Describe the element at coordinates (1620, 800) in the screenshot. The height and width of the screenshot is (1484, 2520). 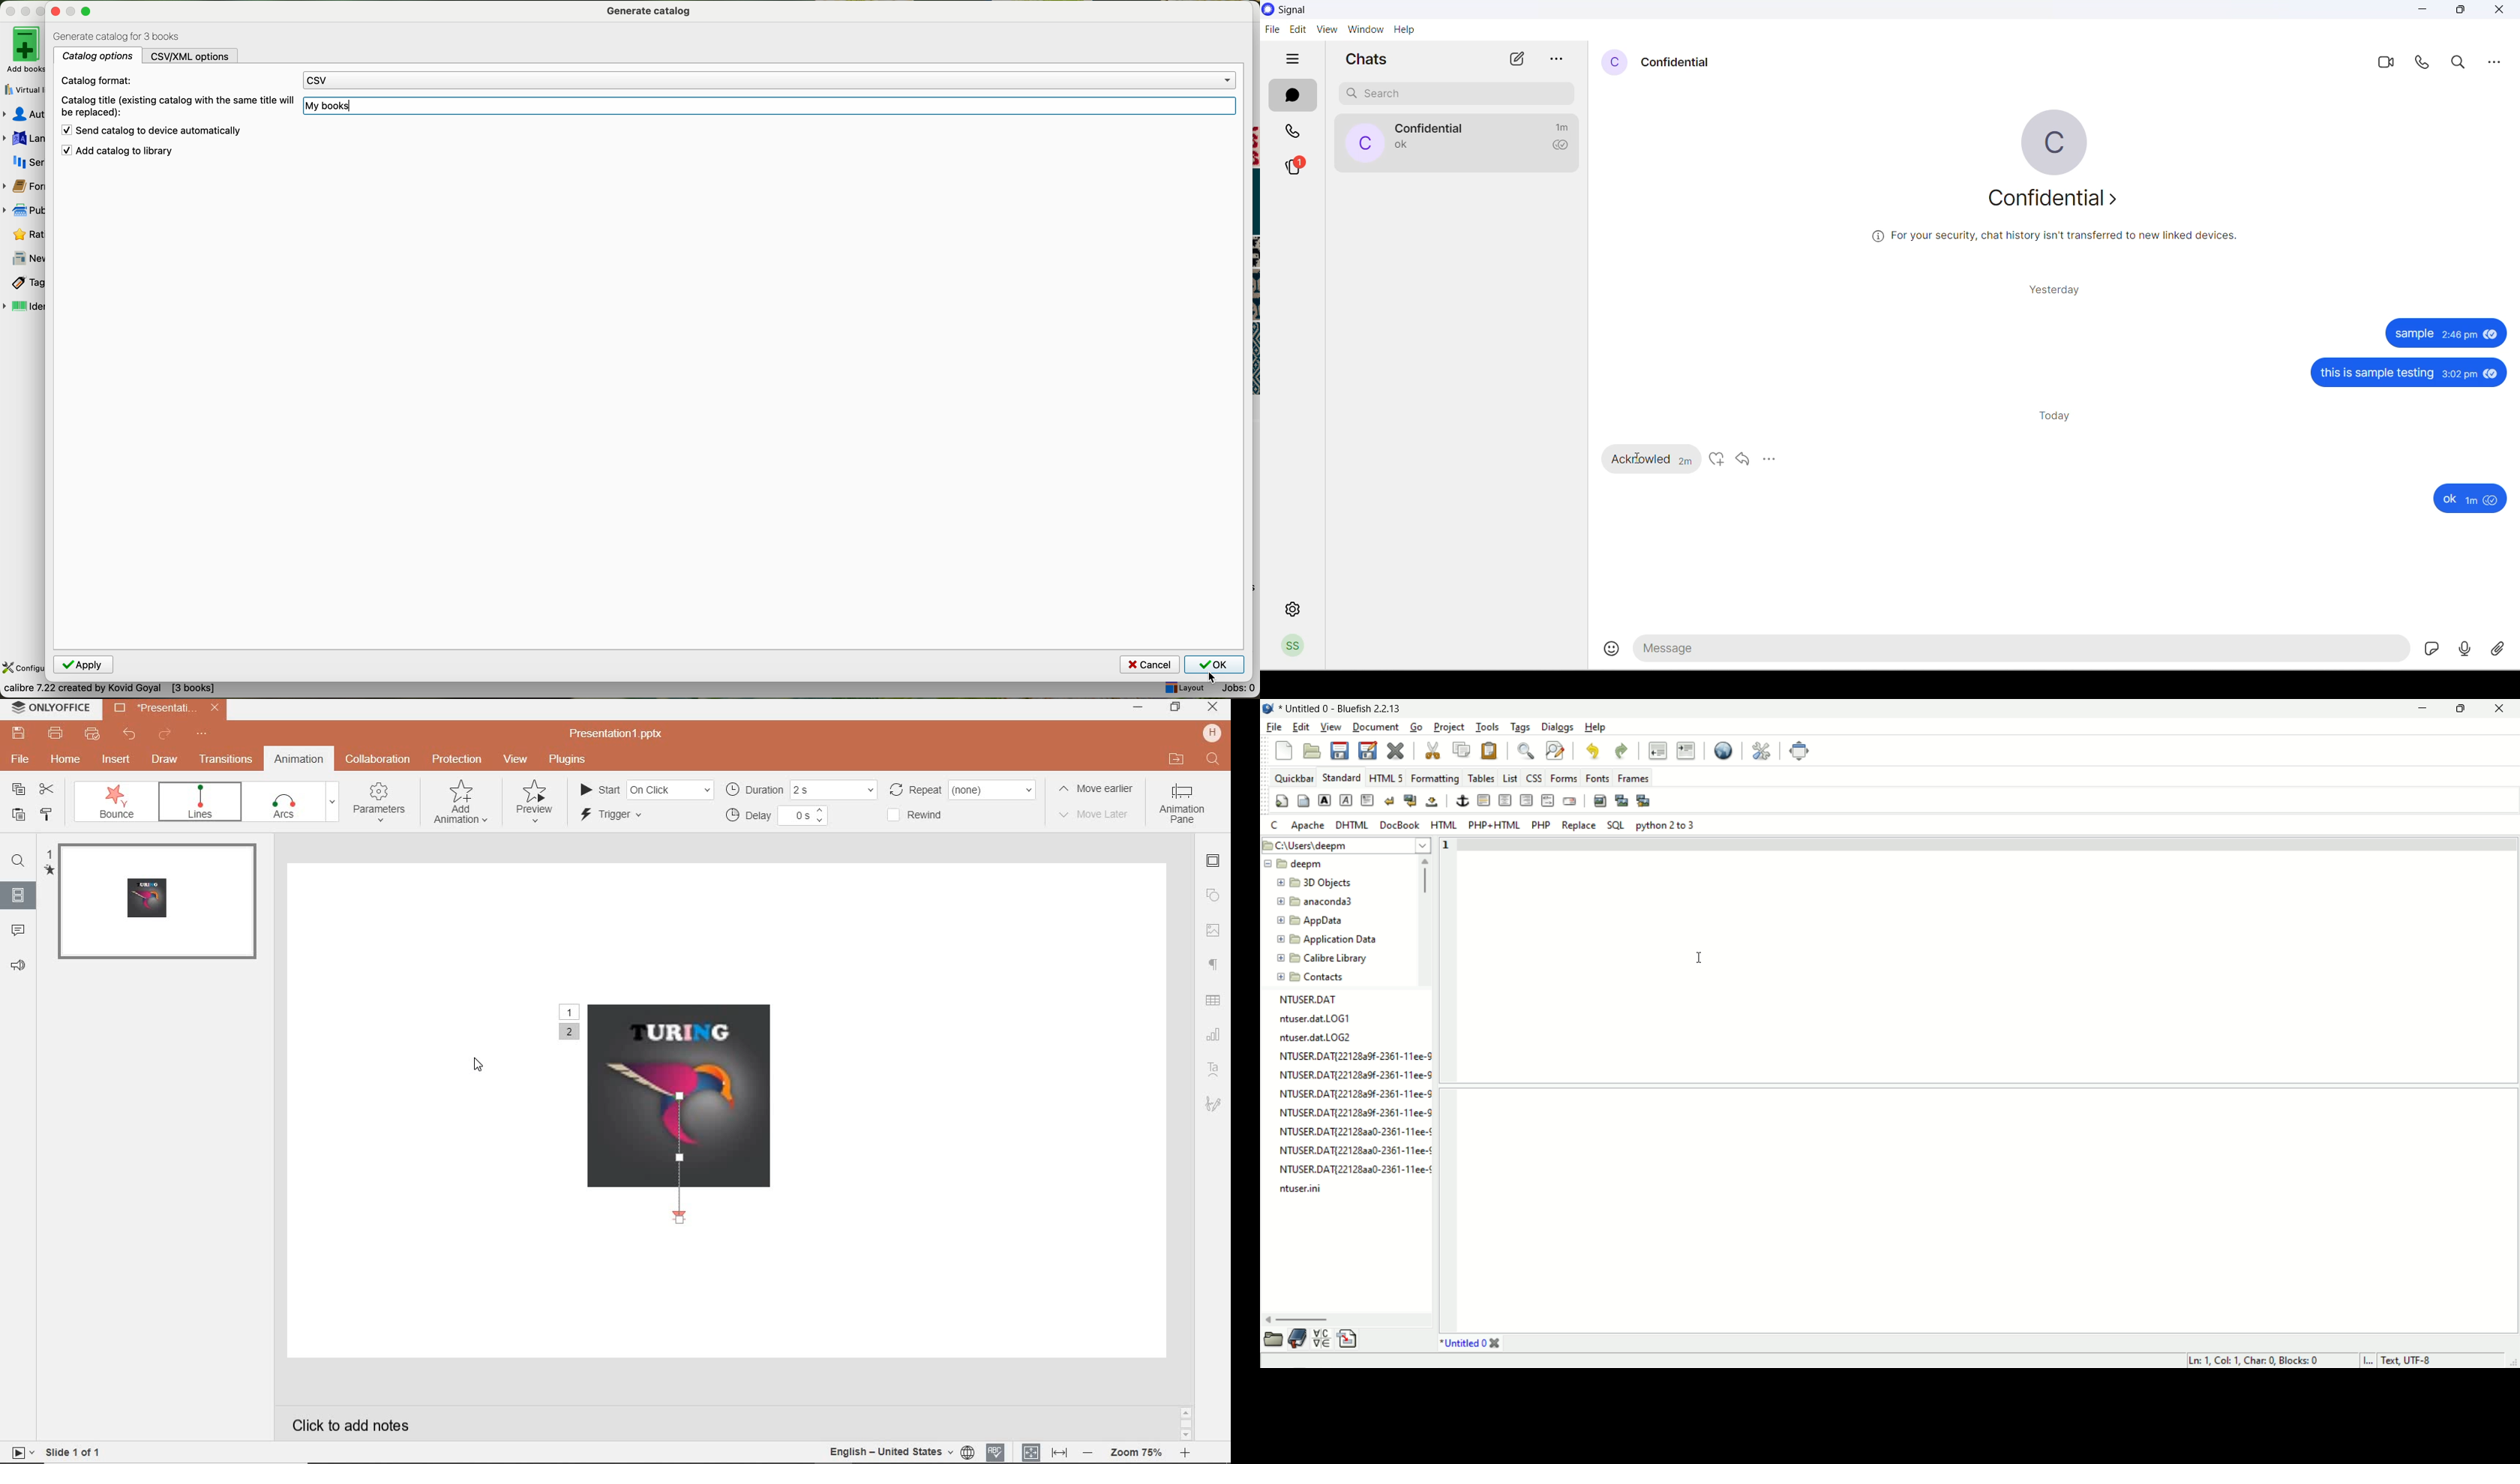
I see `insert thumbnail` at that location.